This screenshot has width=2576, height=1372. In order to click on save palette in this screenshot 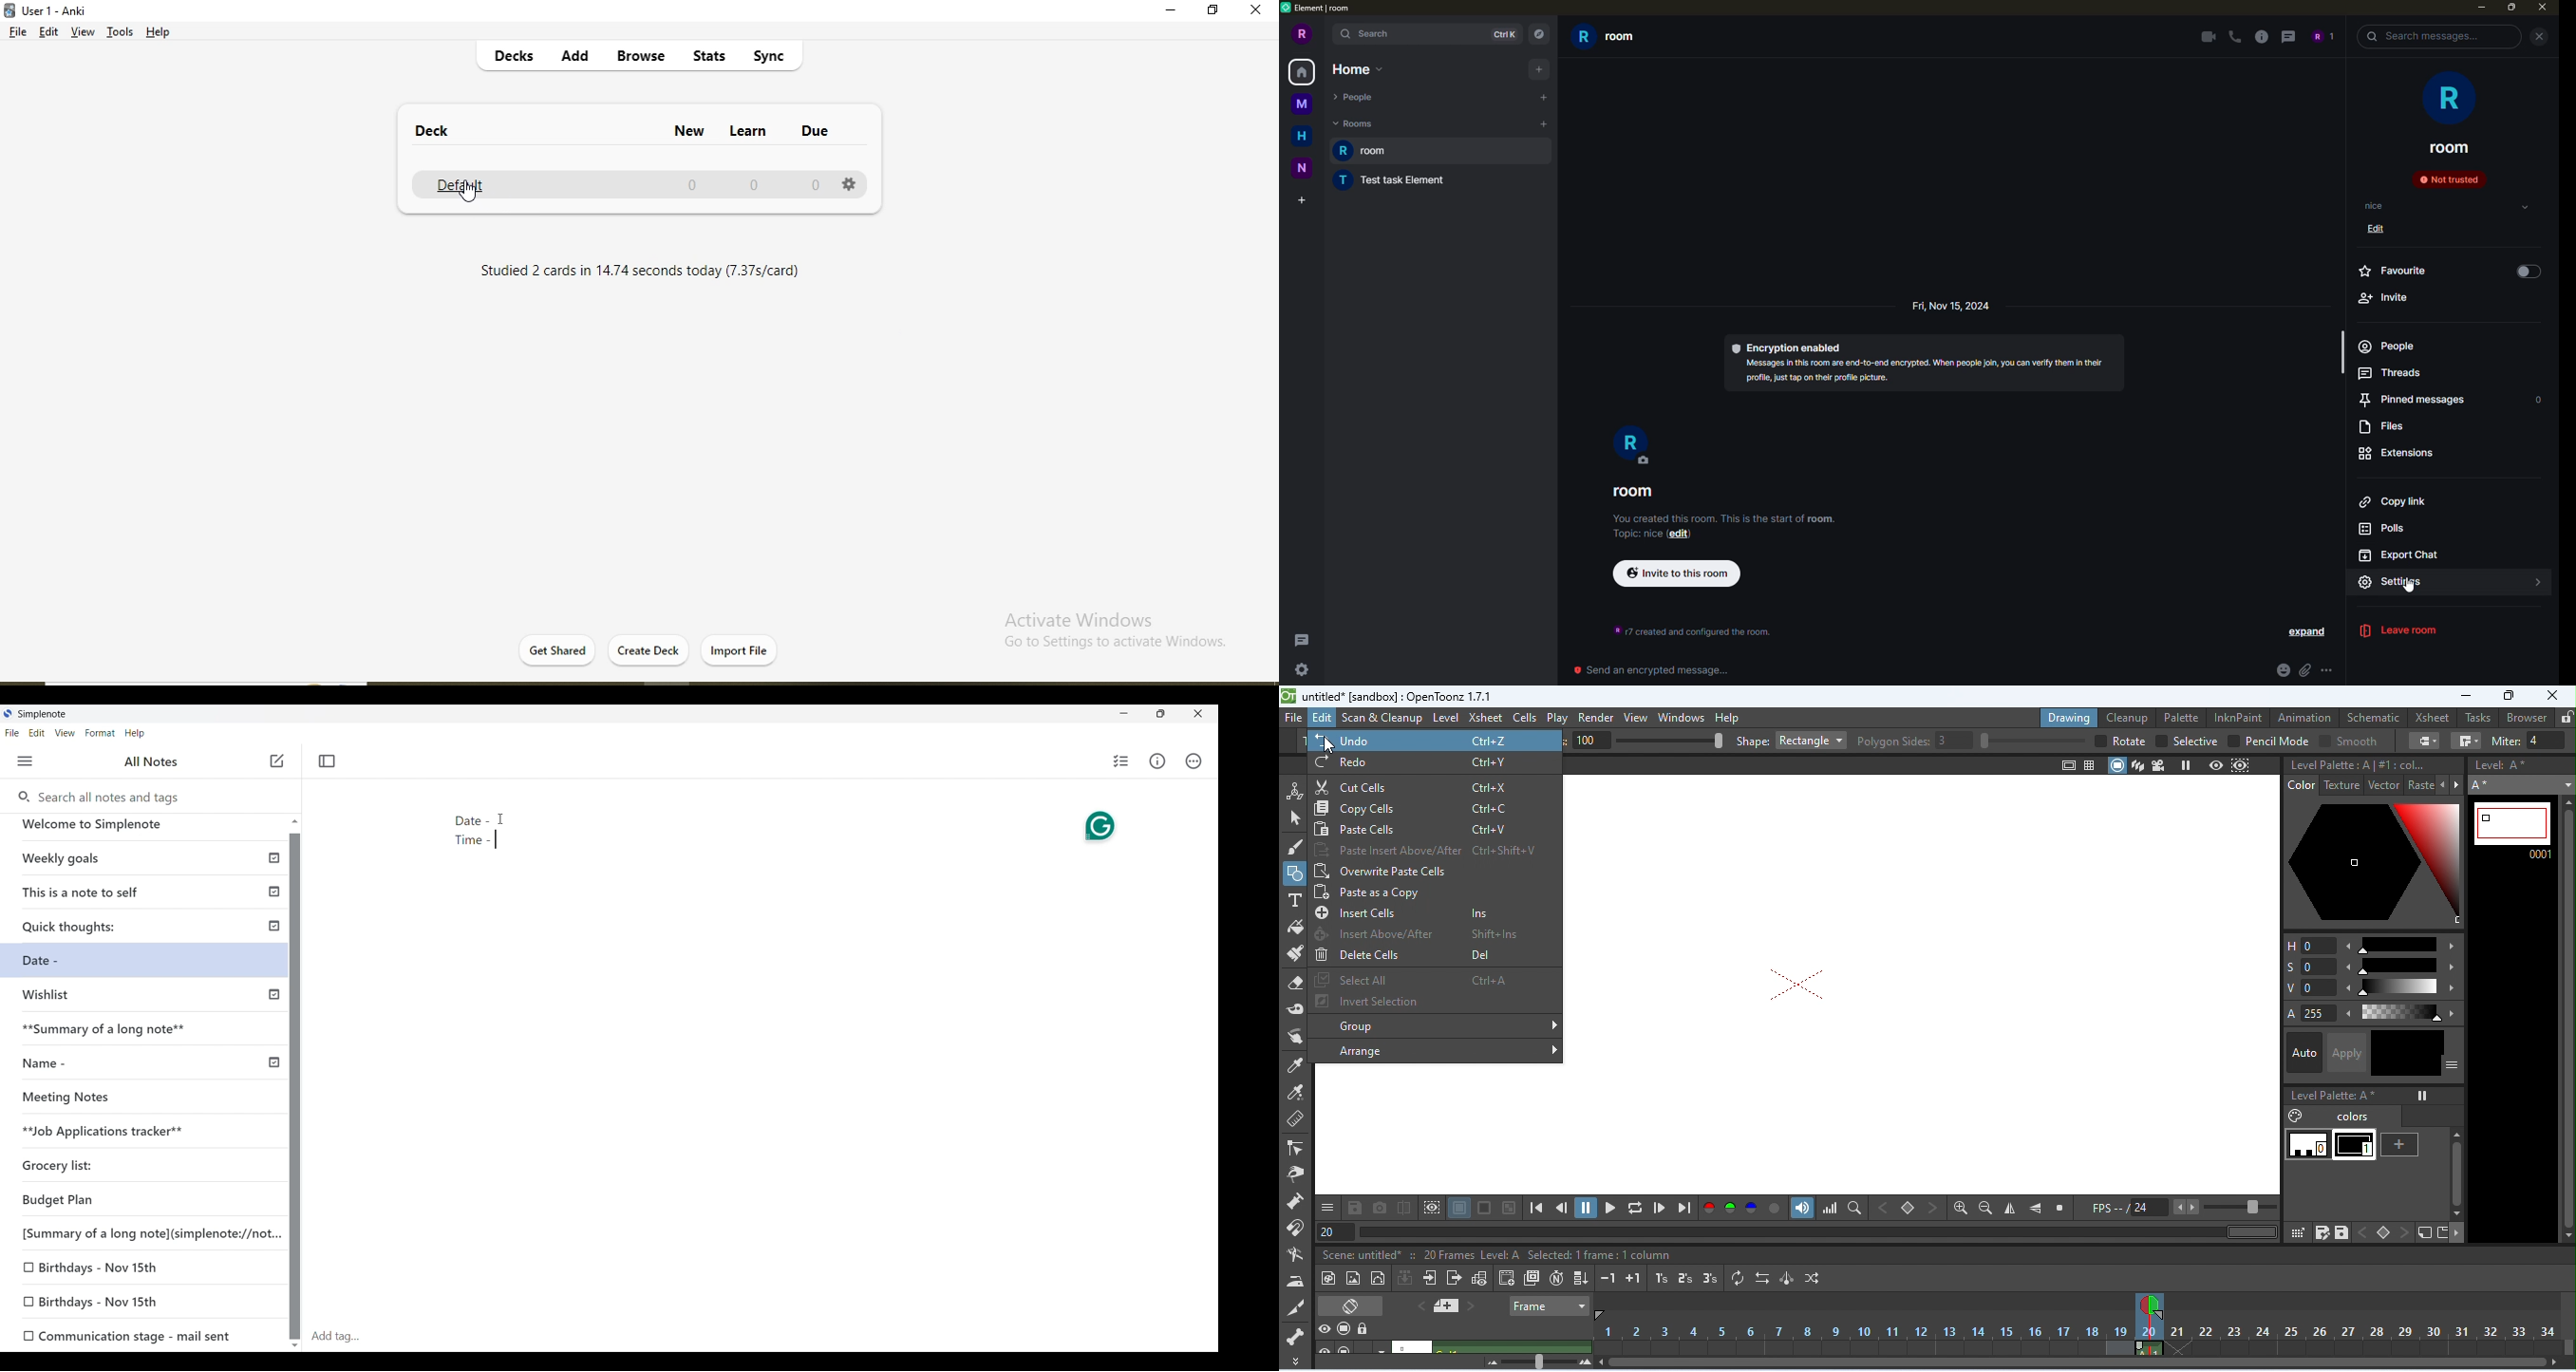, I will do `click(2341, 1234)`.